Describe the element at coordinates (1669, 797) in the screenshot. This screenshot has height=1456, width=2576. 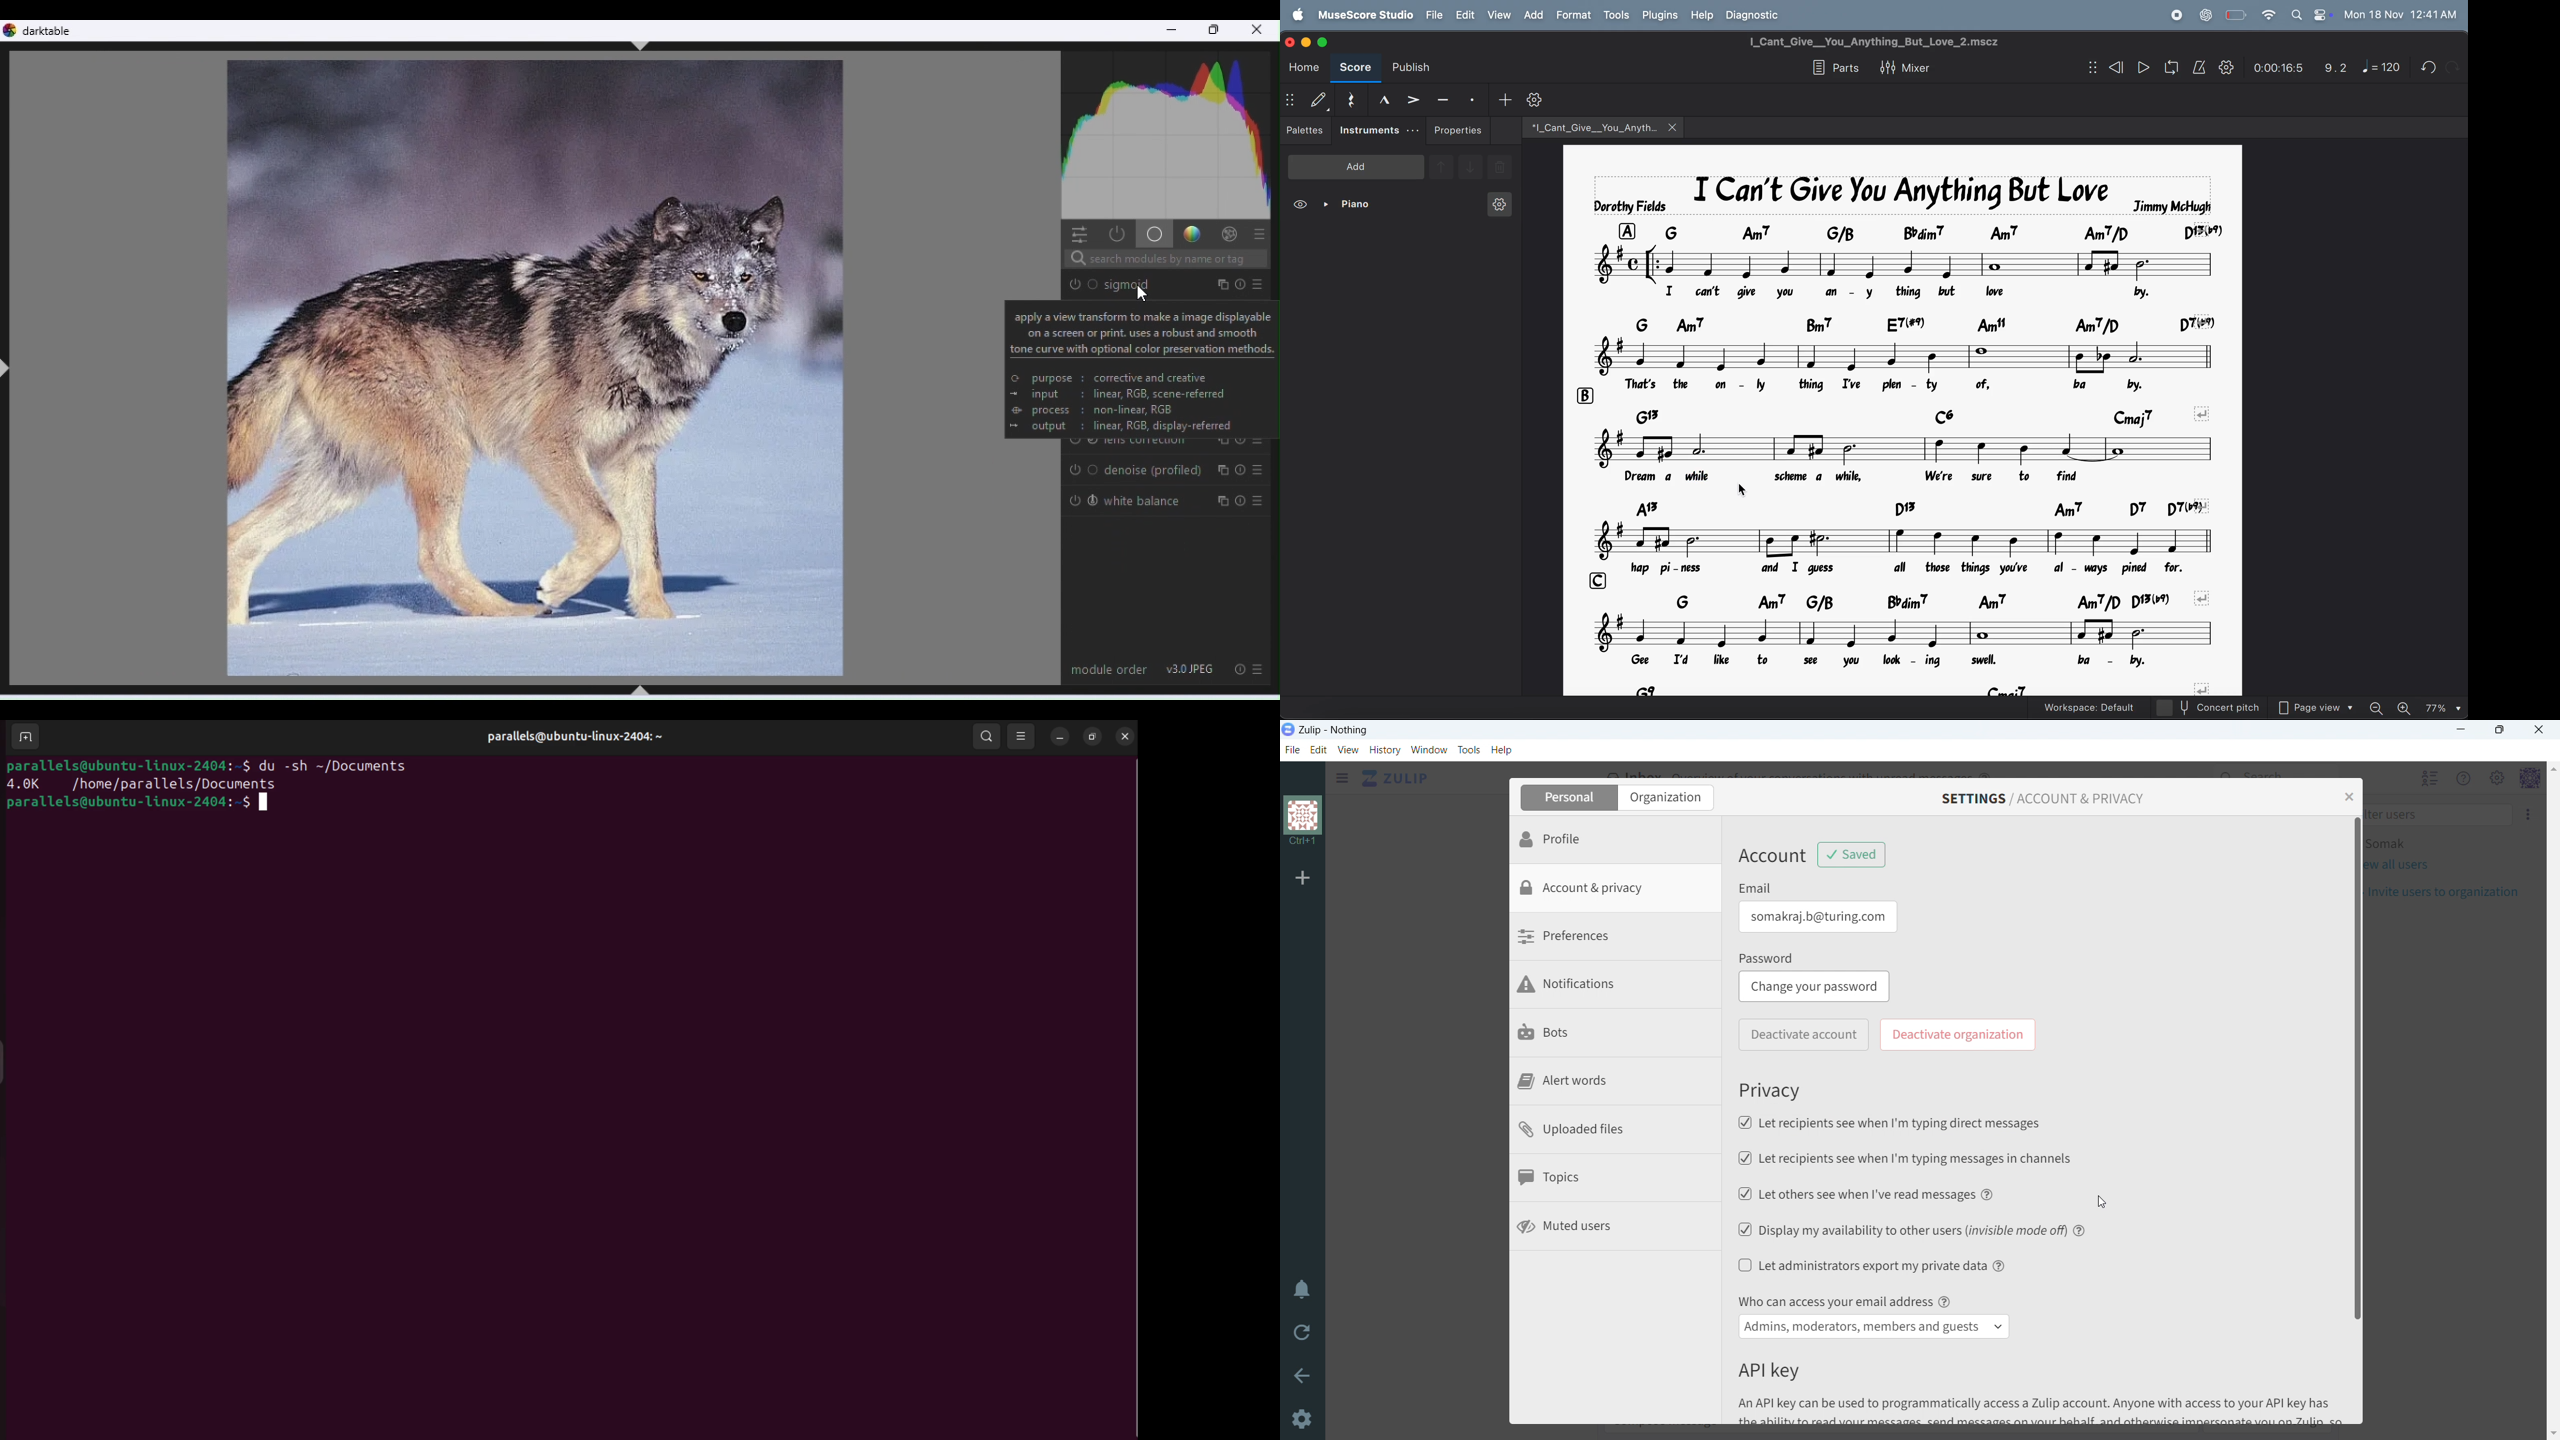
I see `organization` at that location.